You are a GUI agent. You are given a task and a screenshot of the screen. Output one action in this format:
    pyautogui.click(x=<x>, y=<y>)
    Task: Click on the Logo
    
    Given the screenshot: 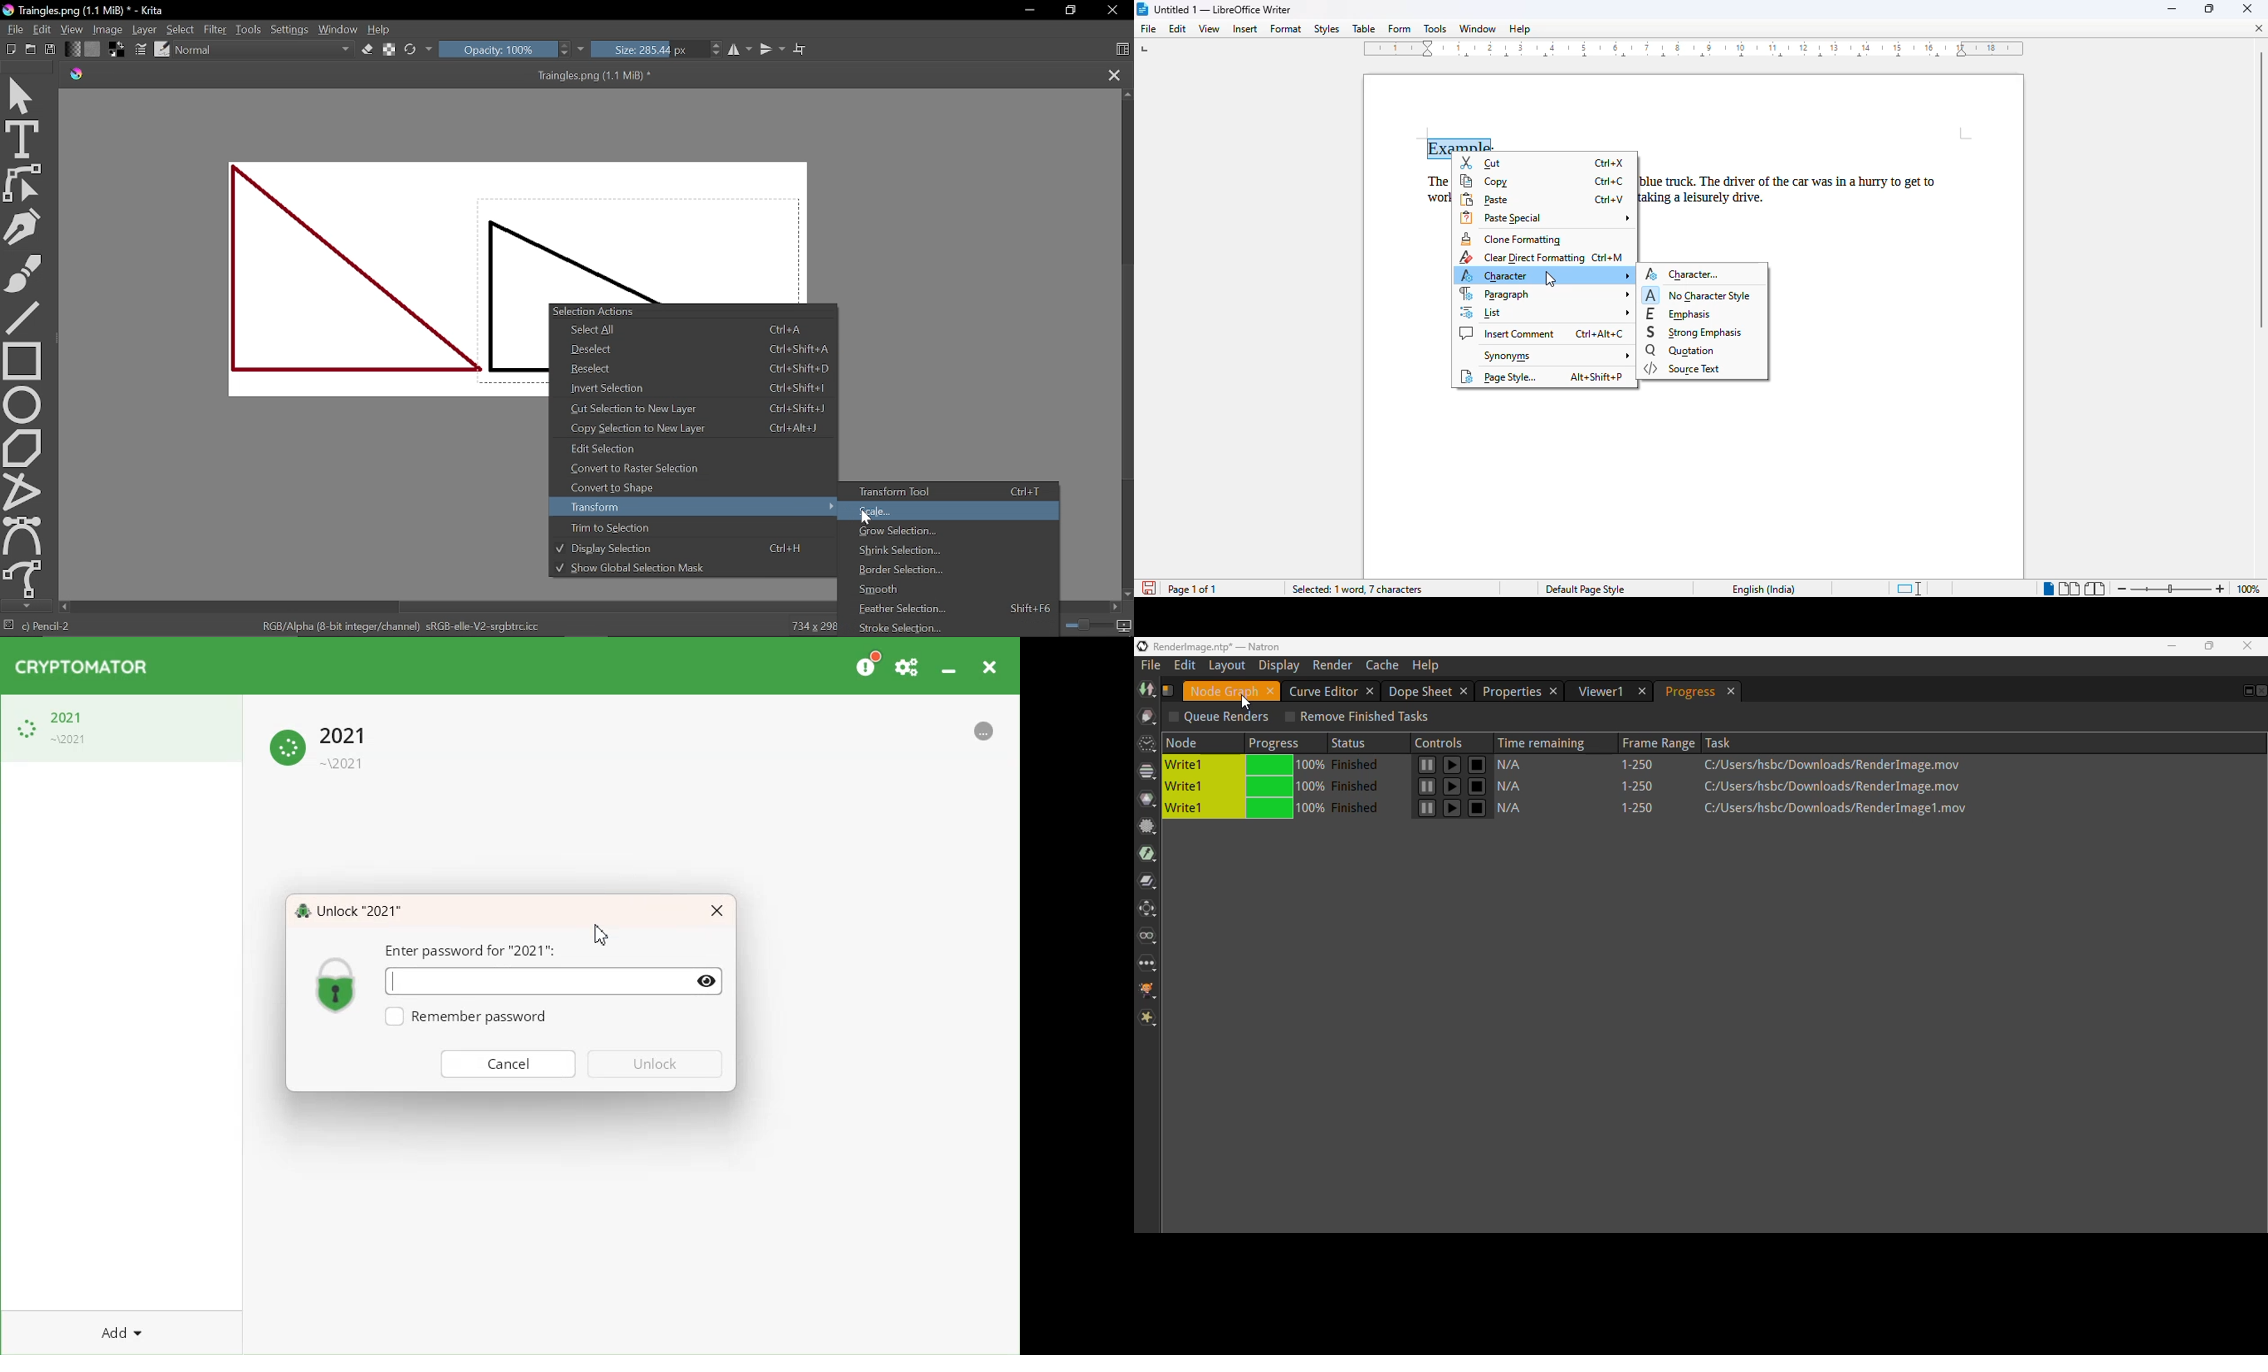 What is the action you would take?
    pyautogui.click(x=81, y=667)
    